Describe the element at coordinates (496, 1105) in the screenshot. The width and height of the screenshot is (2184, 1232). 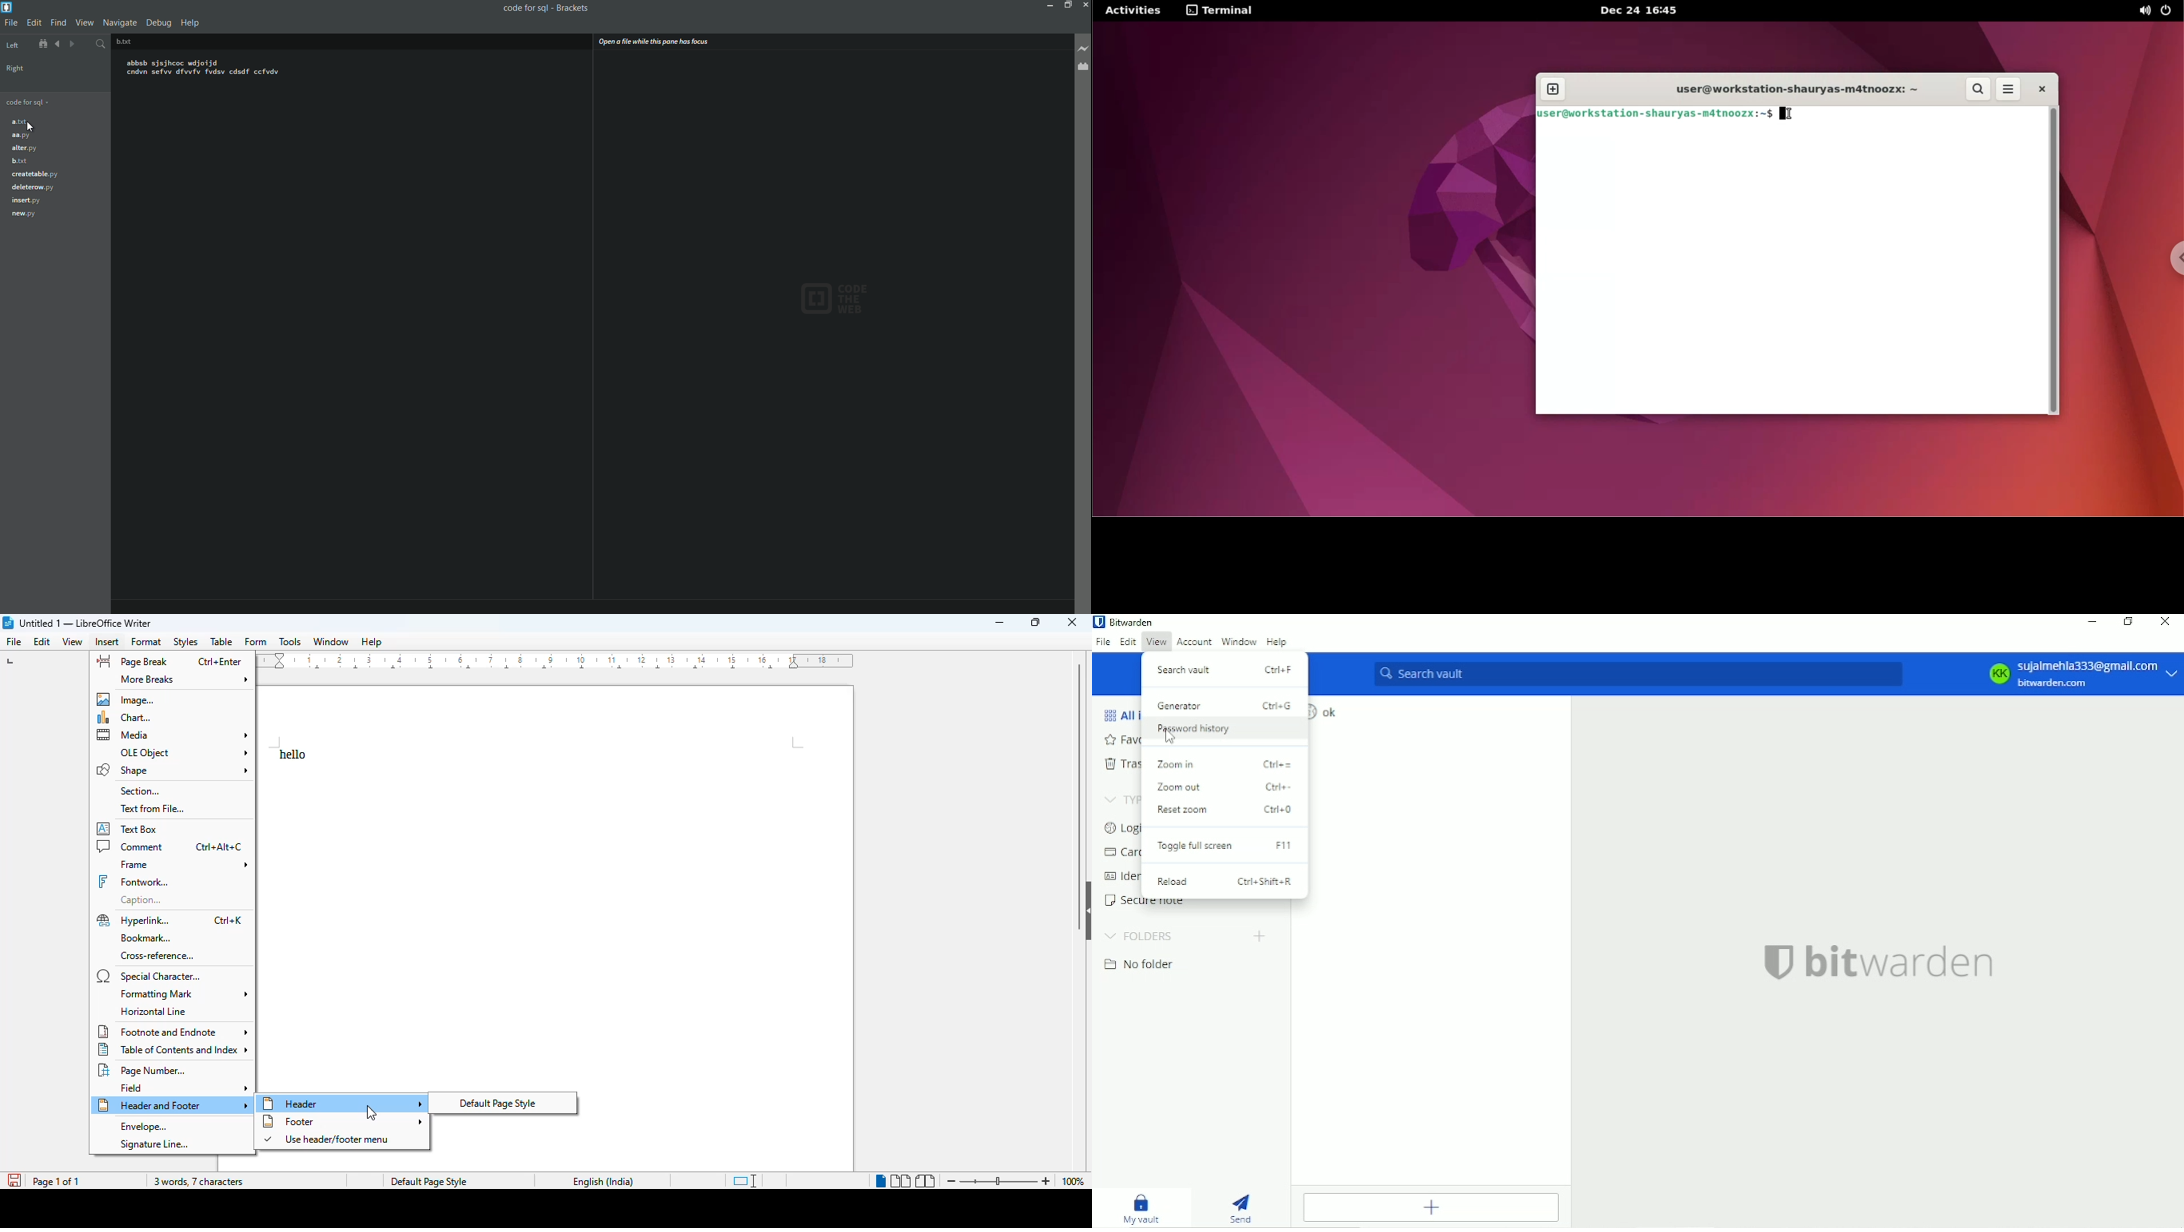
I see `default page style` at that location.